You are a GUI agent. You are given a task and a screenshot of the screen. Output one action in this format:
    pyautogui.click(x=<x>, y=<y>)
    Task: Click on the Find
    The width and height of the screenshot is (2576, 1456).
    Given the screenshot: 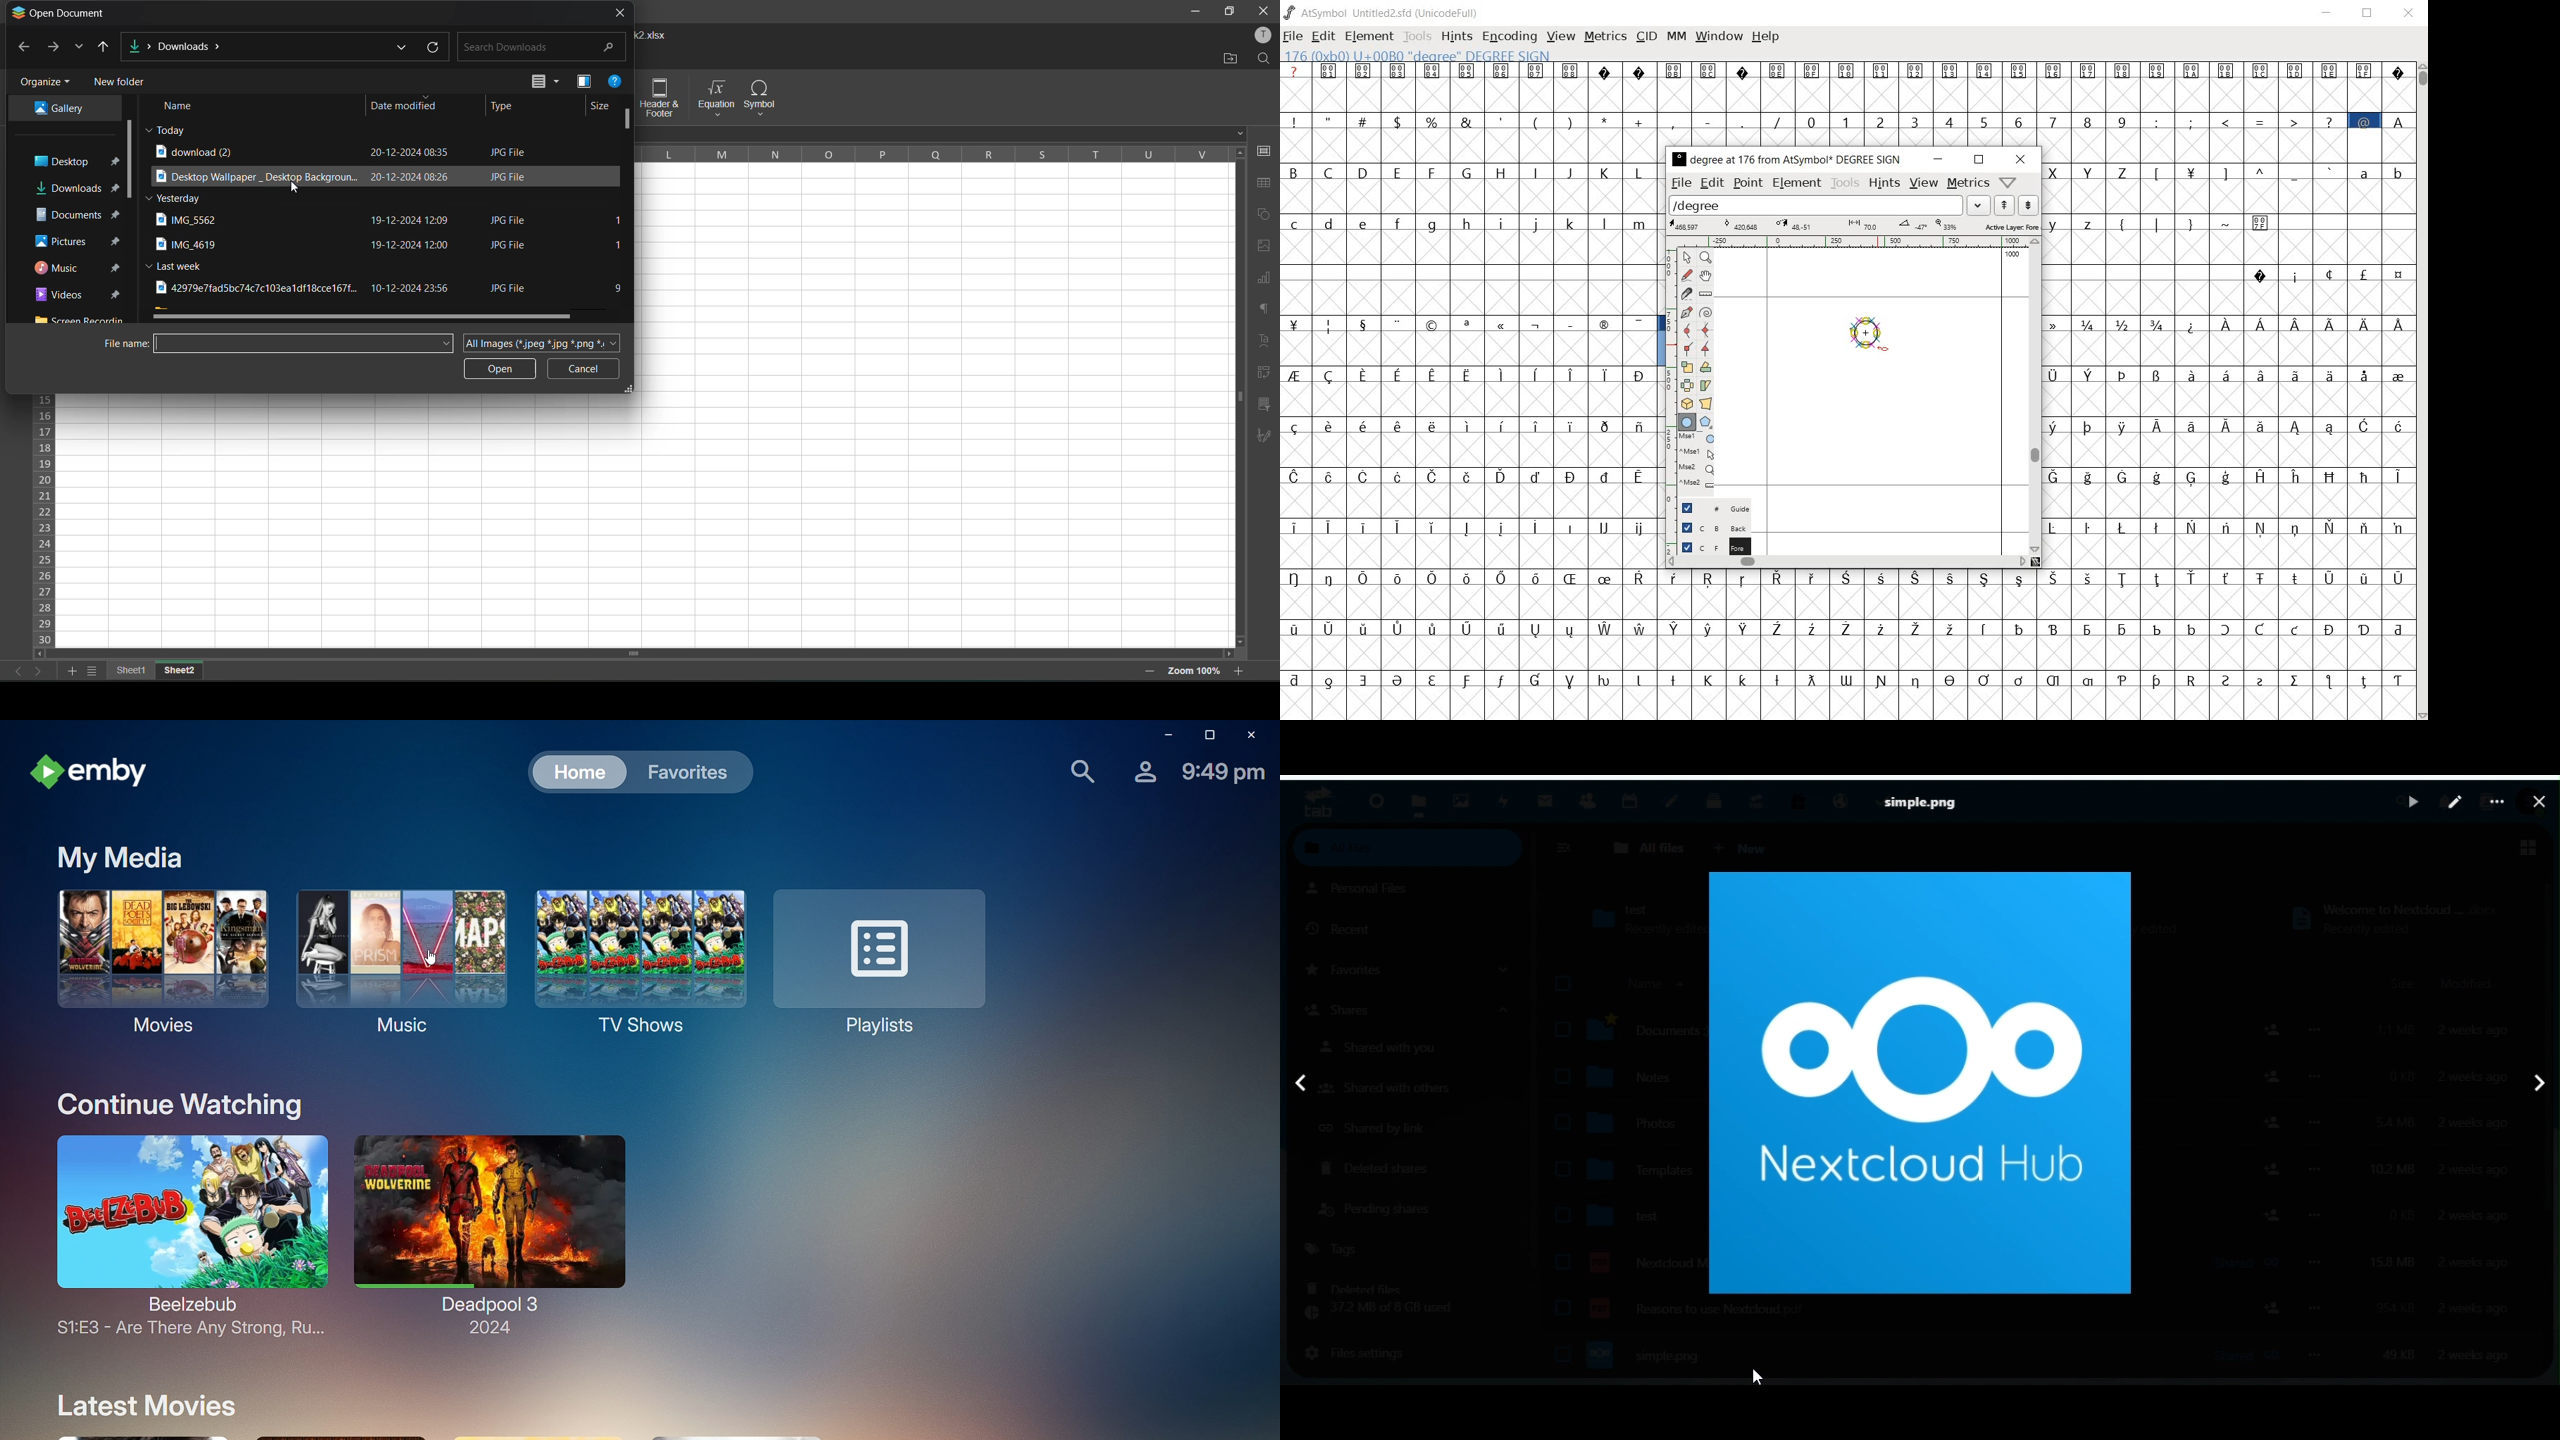 What is the action you would take?
    pyautogui.click(x=1074, y=769)
    